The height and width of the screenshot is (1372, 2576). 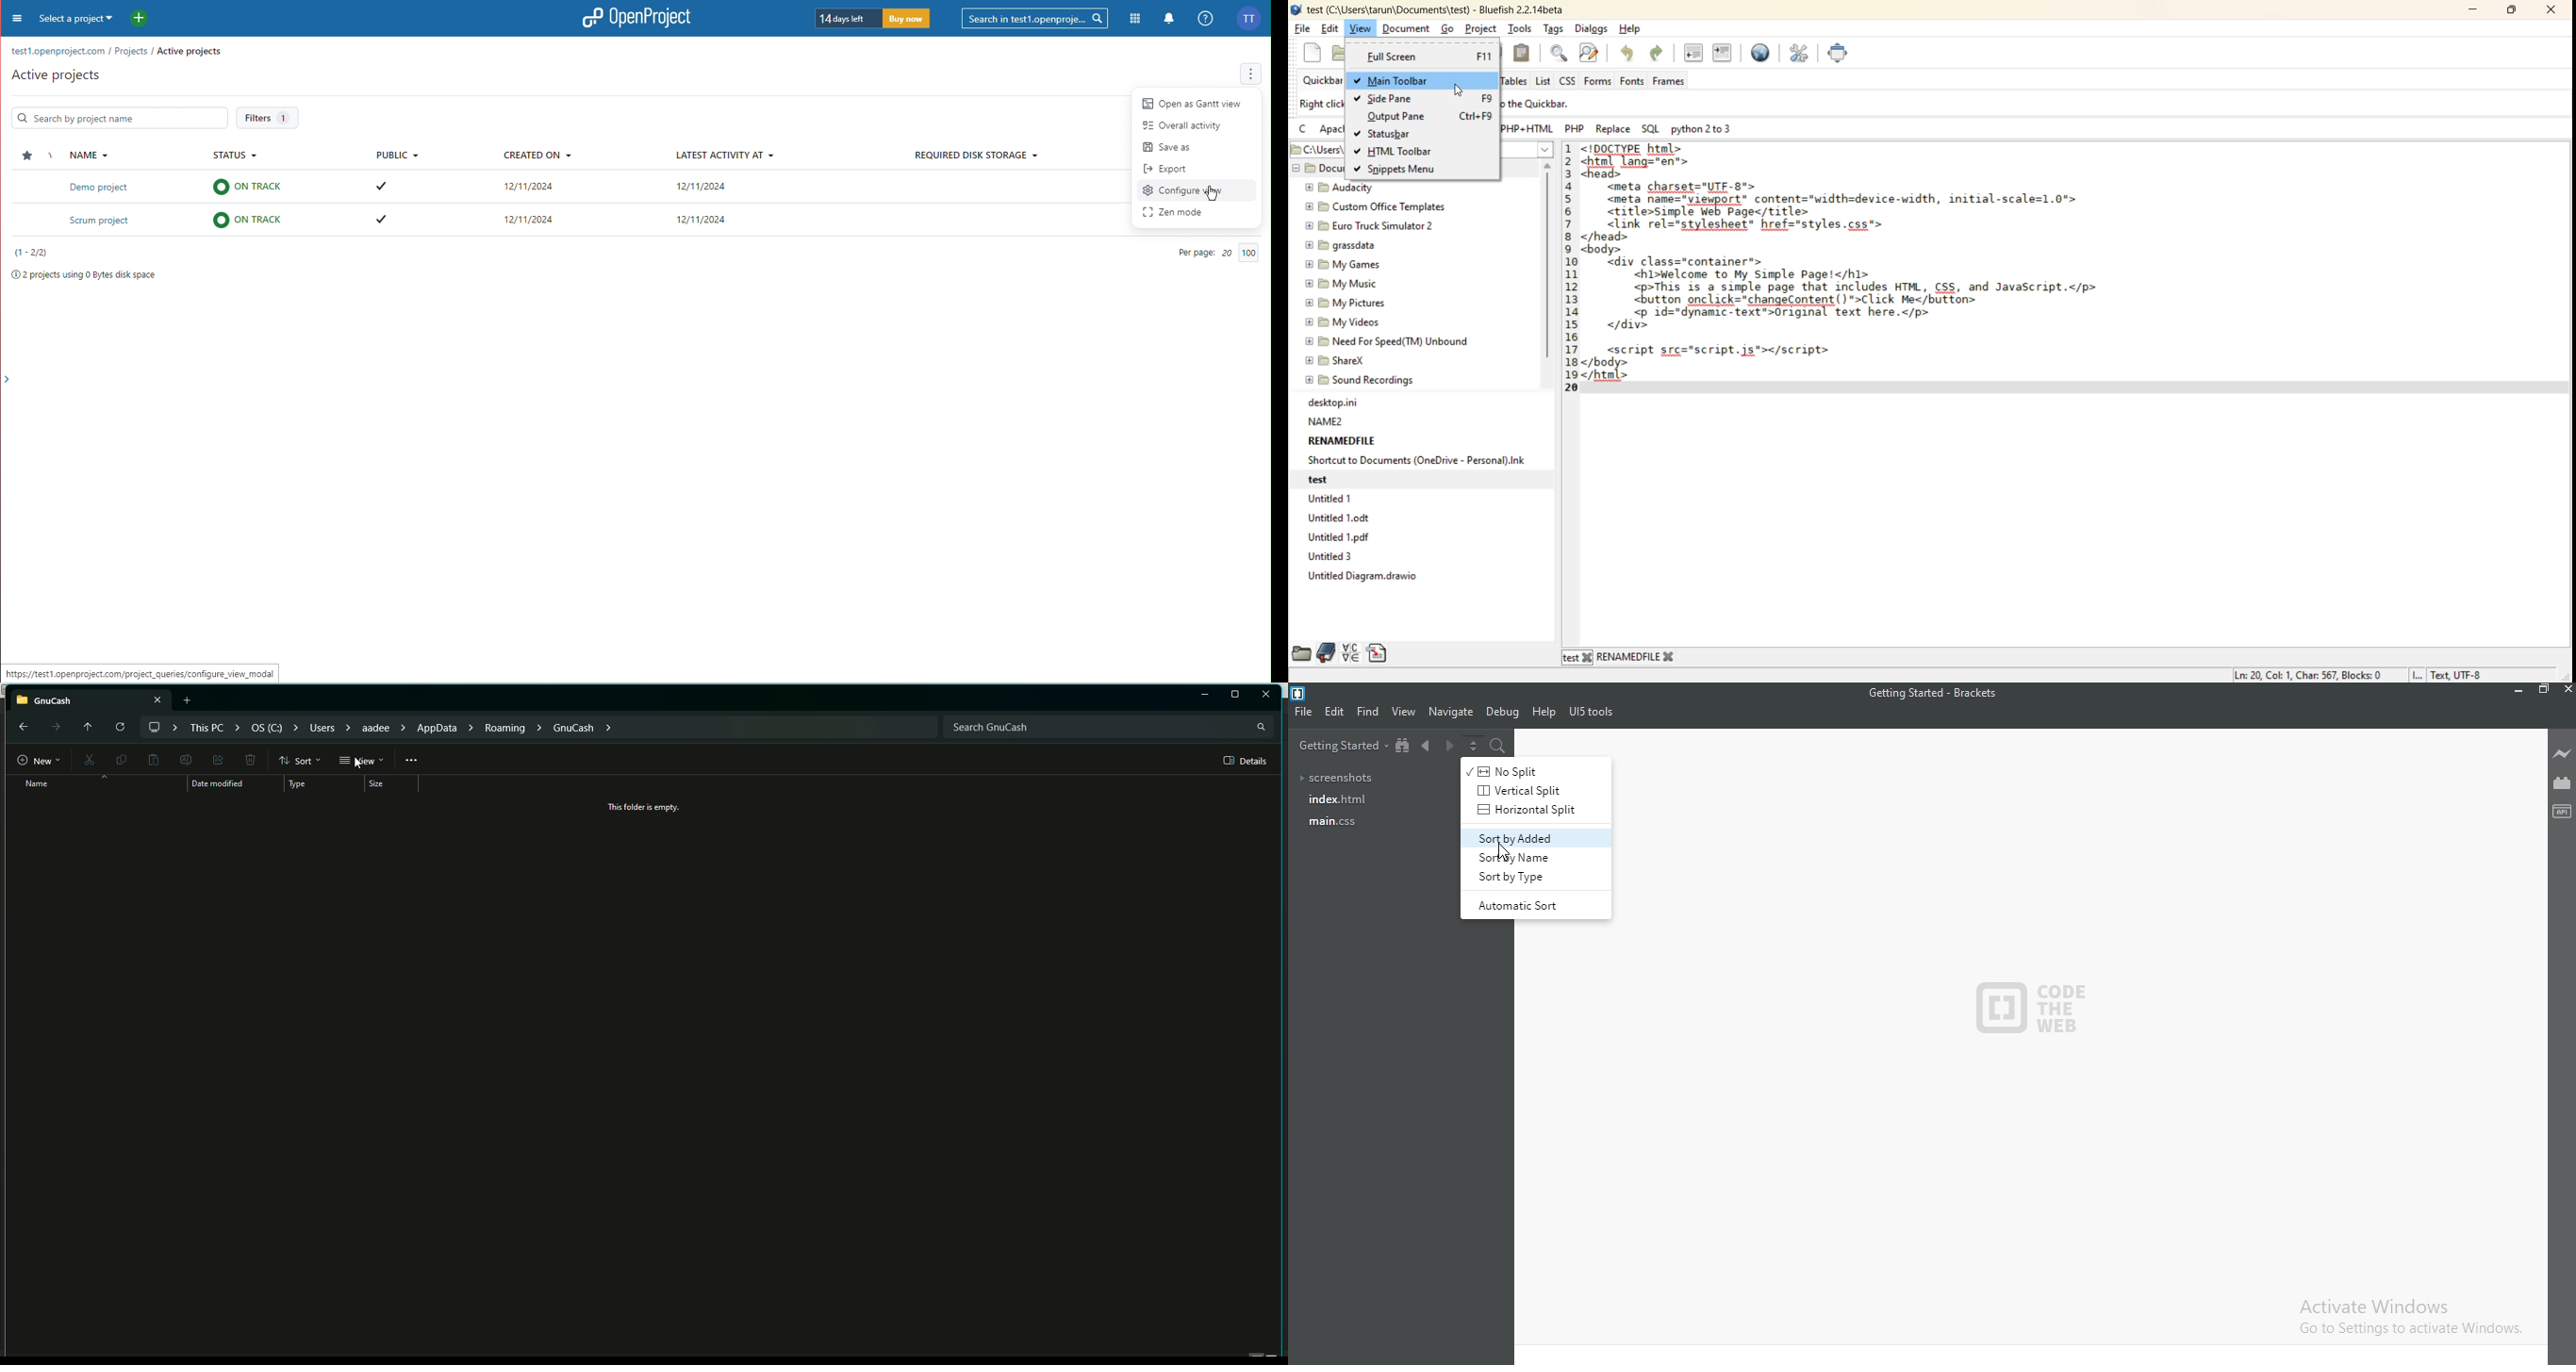 I want to click on Restore, so click(x=1205, y=695).